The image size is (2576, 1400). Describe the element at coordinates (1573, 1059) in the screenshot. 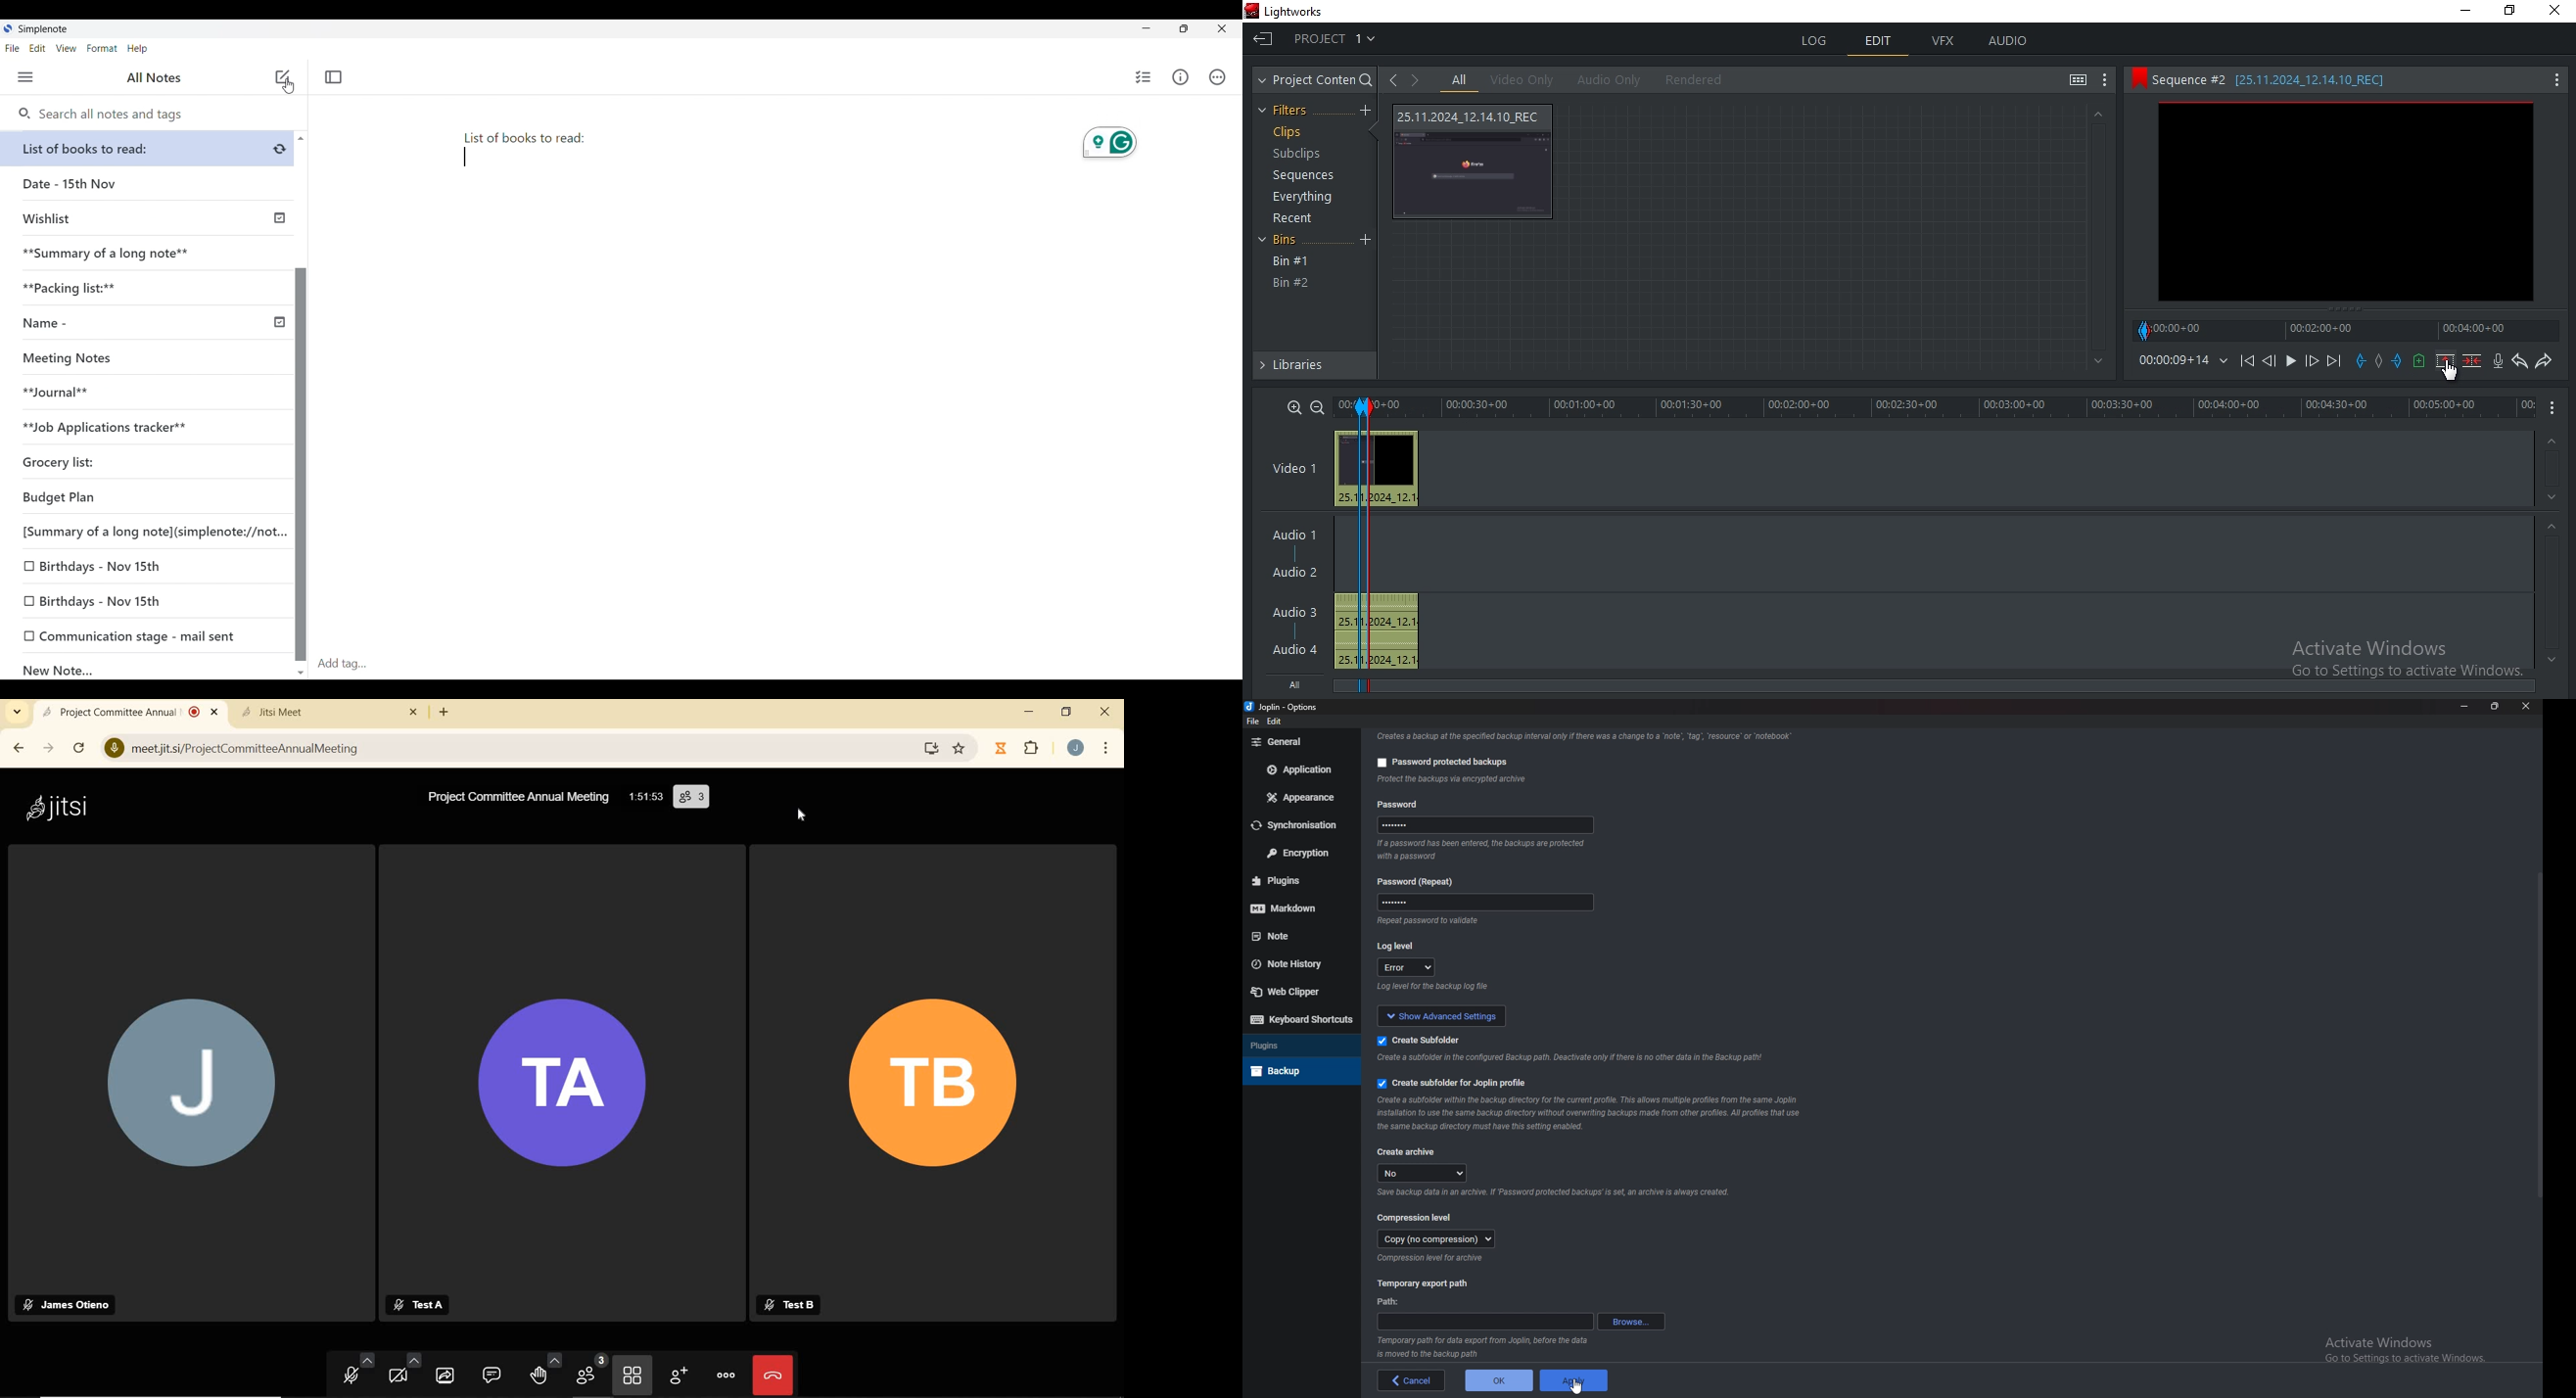

I see `info` at that location.